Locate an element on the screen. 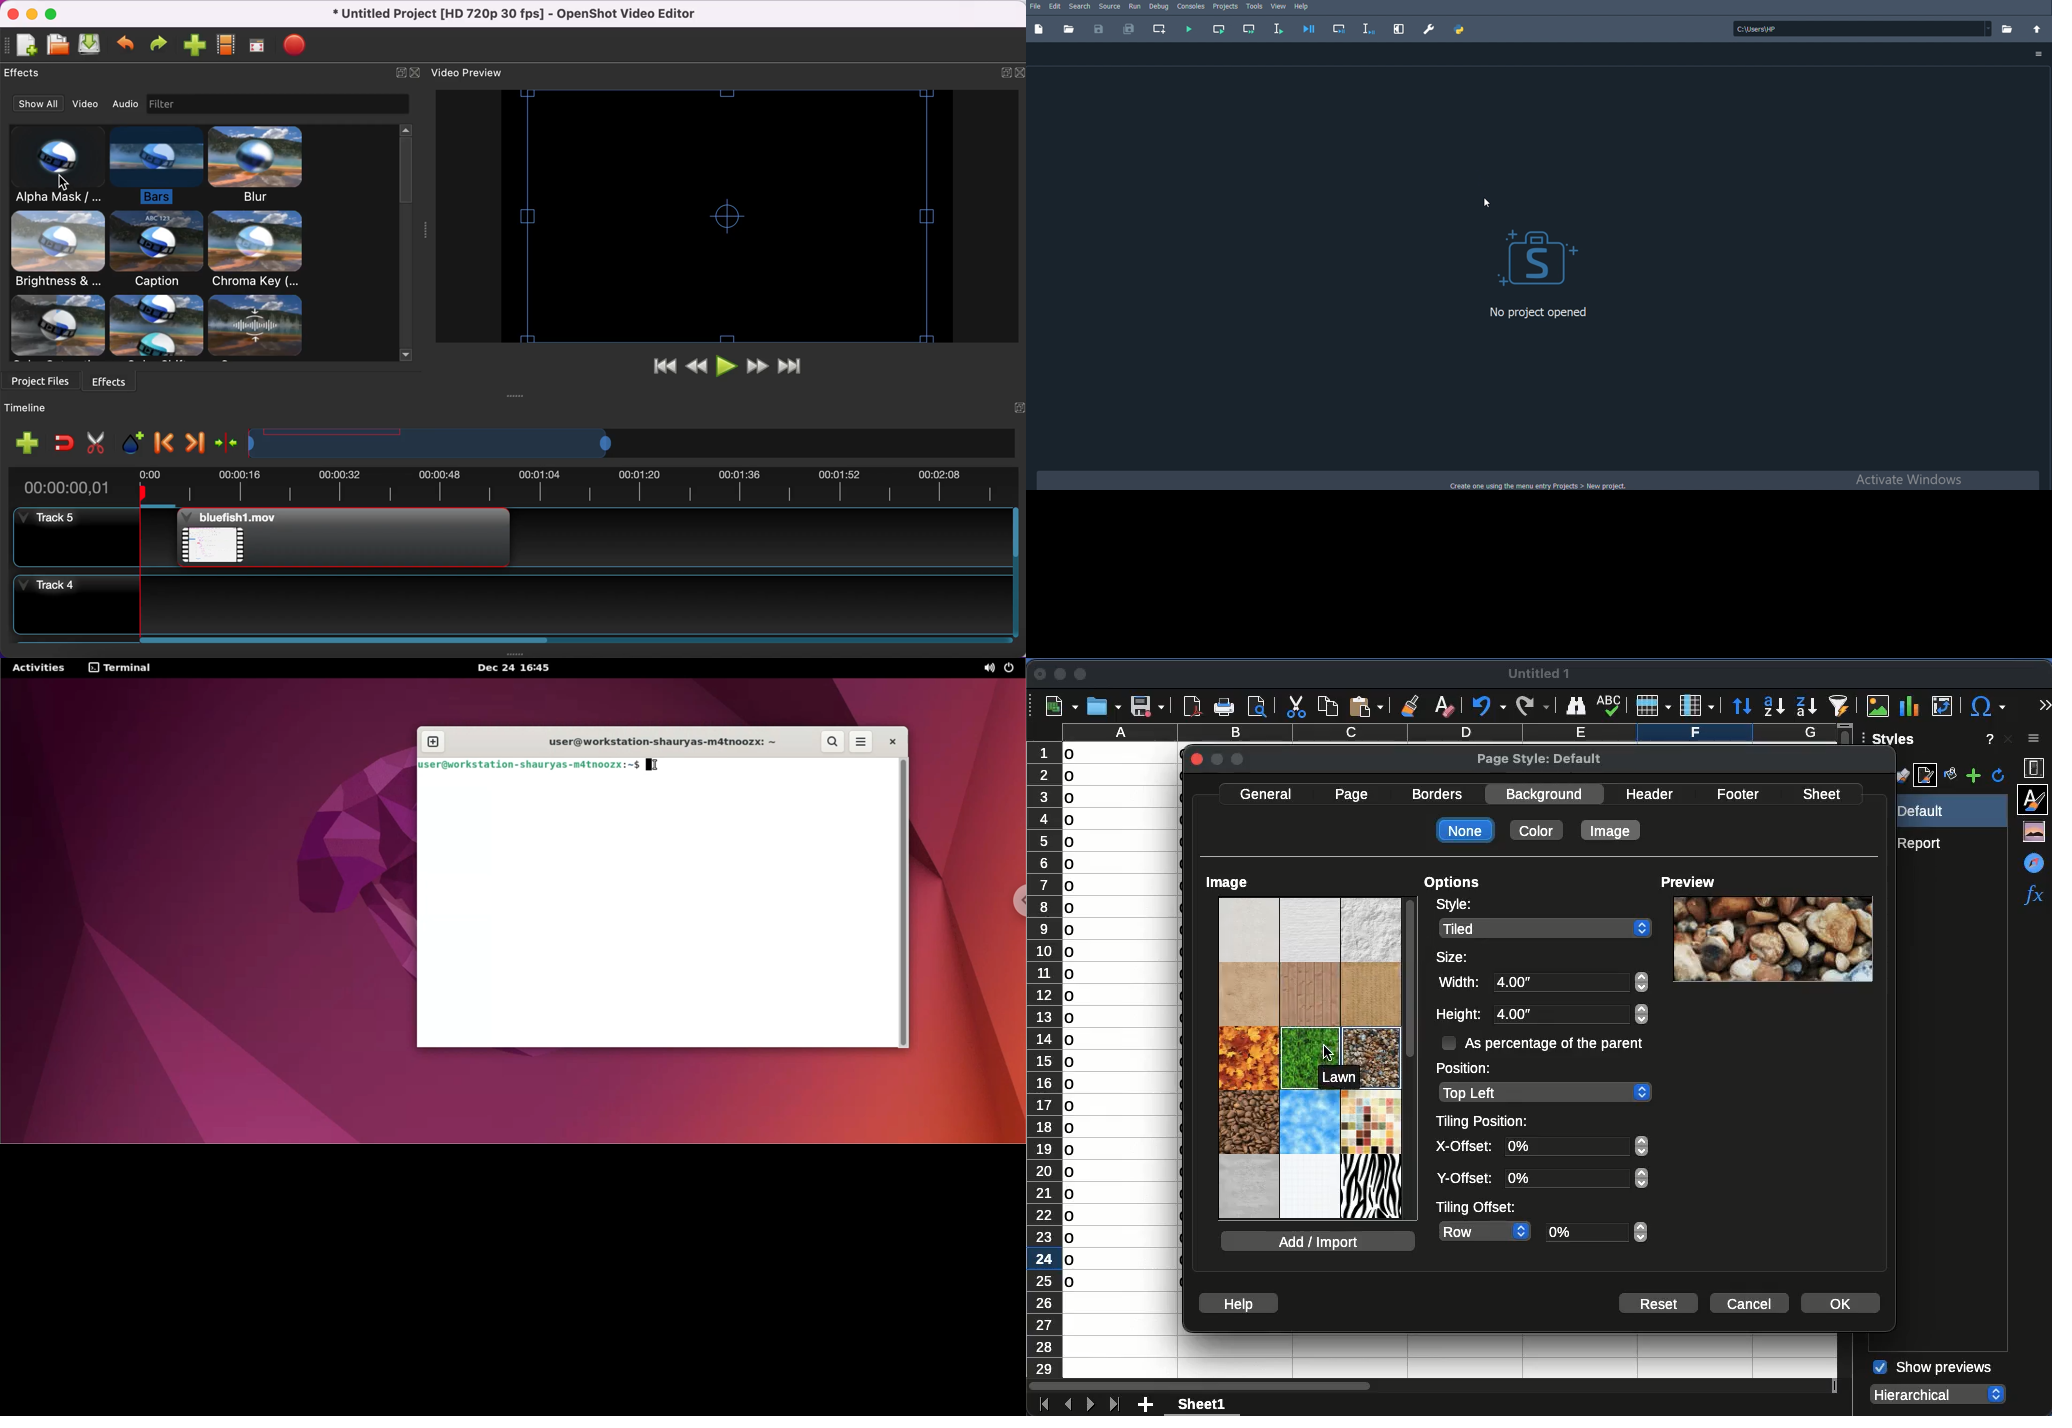 This screenshot has width=2072, height=1428. options is located at coordinates (2040, 53).